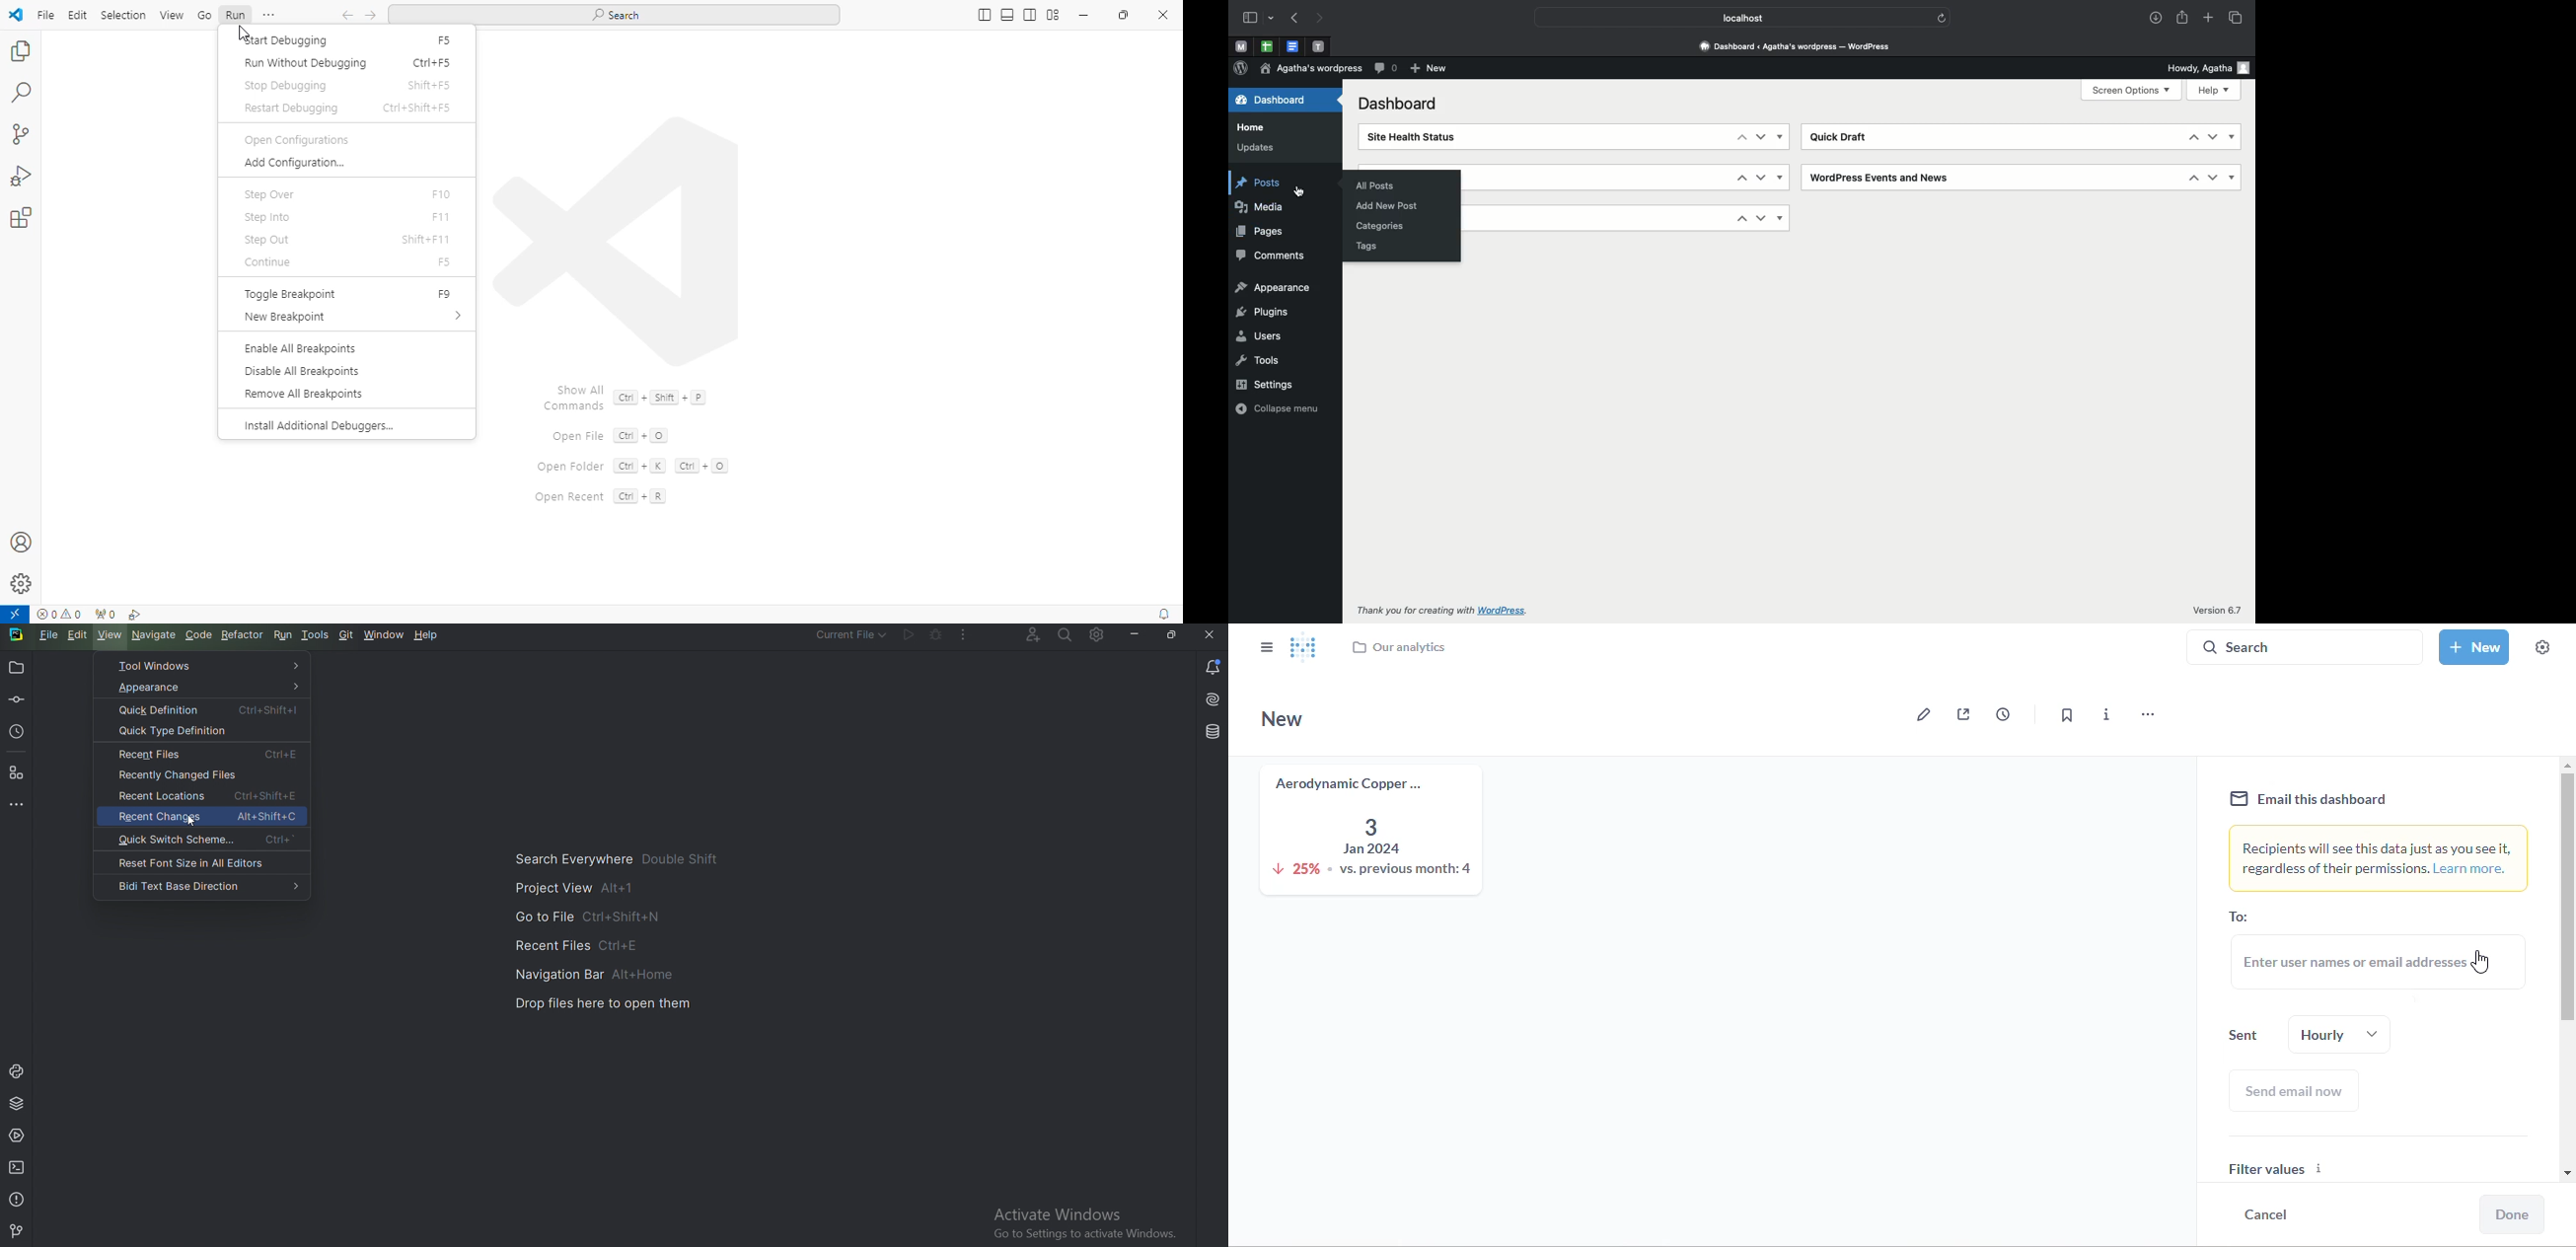 This screenshot has height=1260, width=2576. Describe the element at coordinates (1272, 19) in the screenshot. I see `Drop-down` at that location.